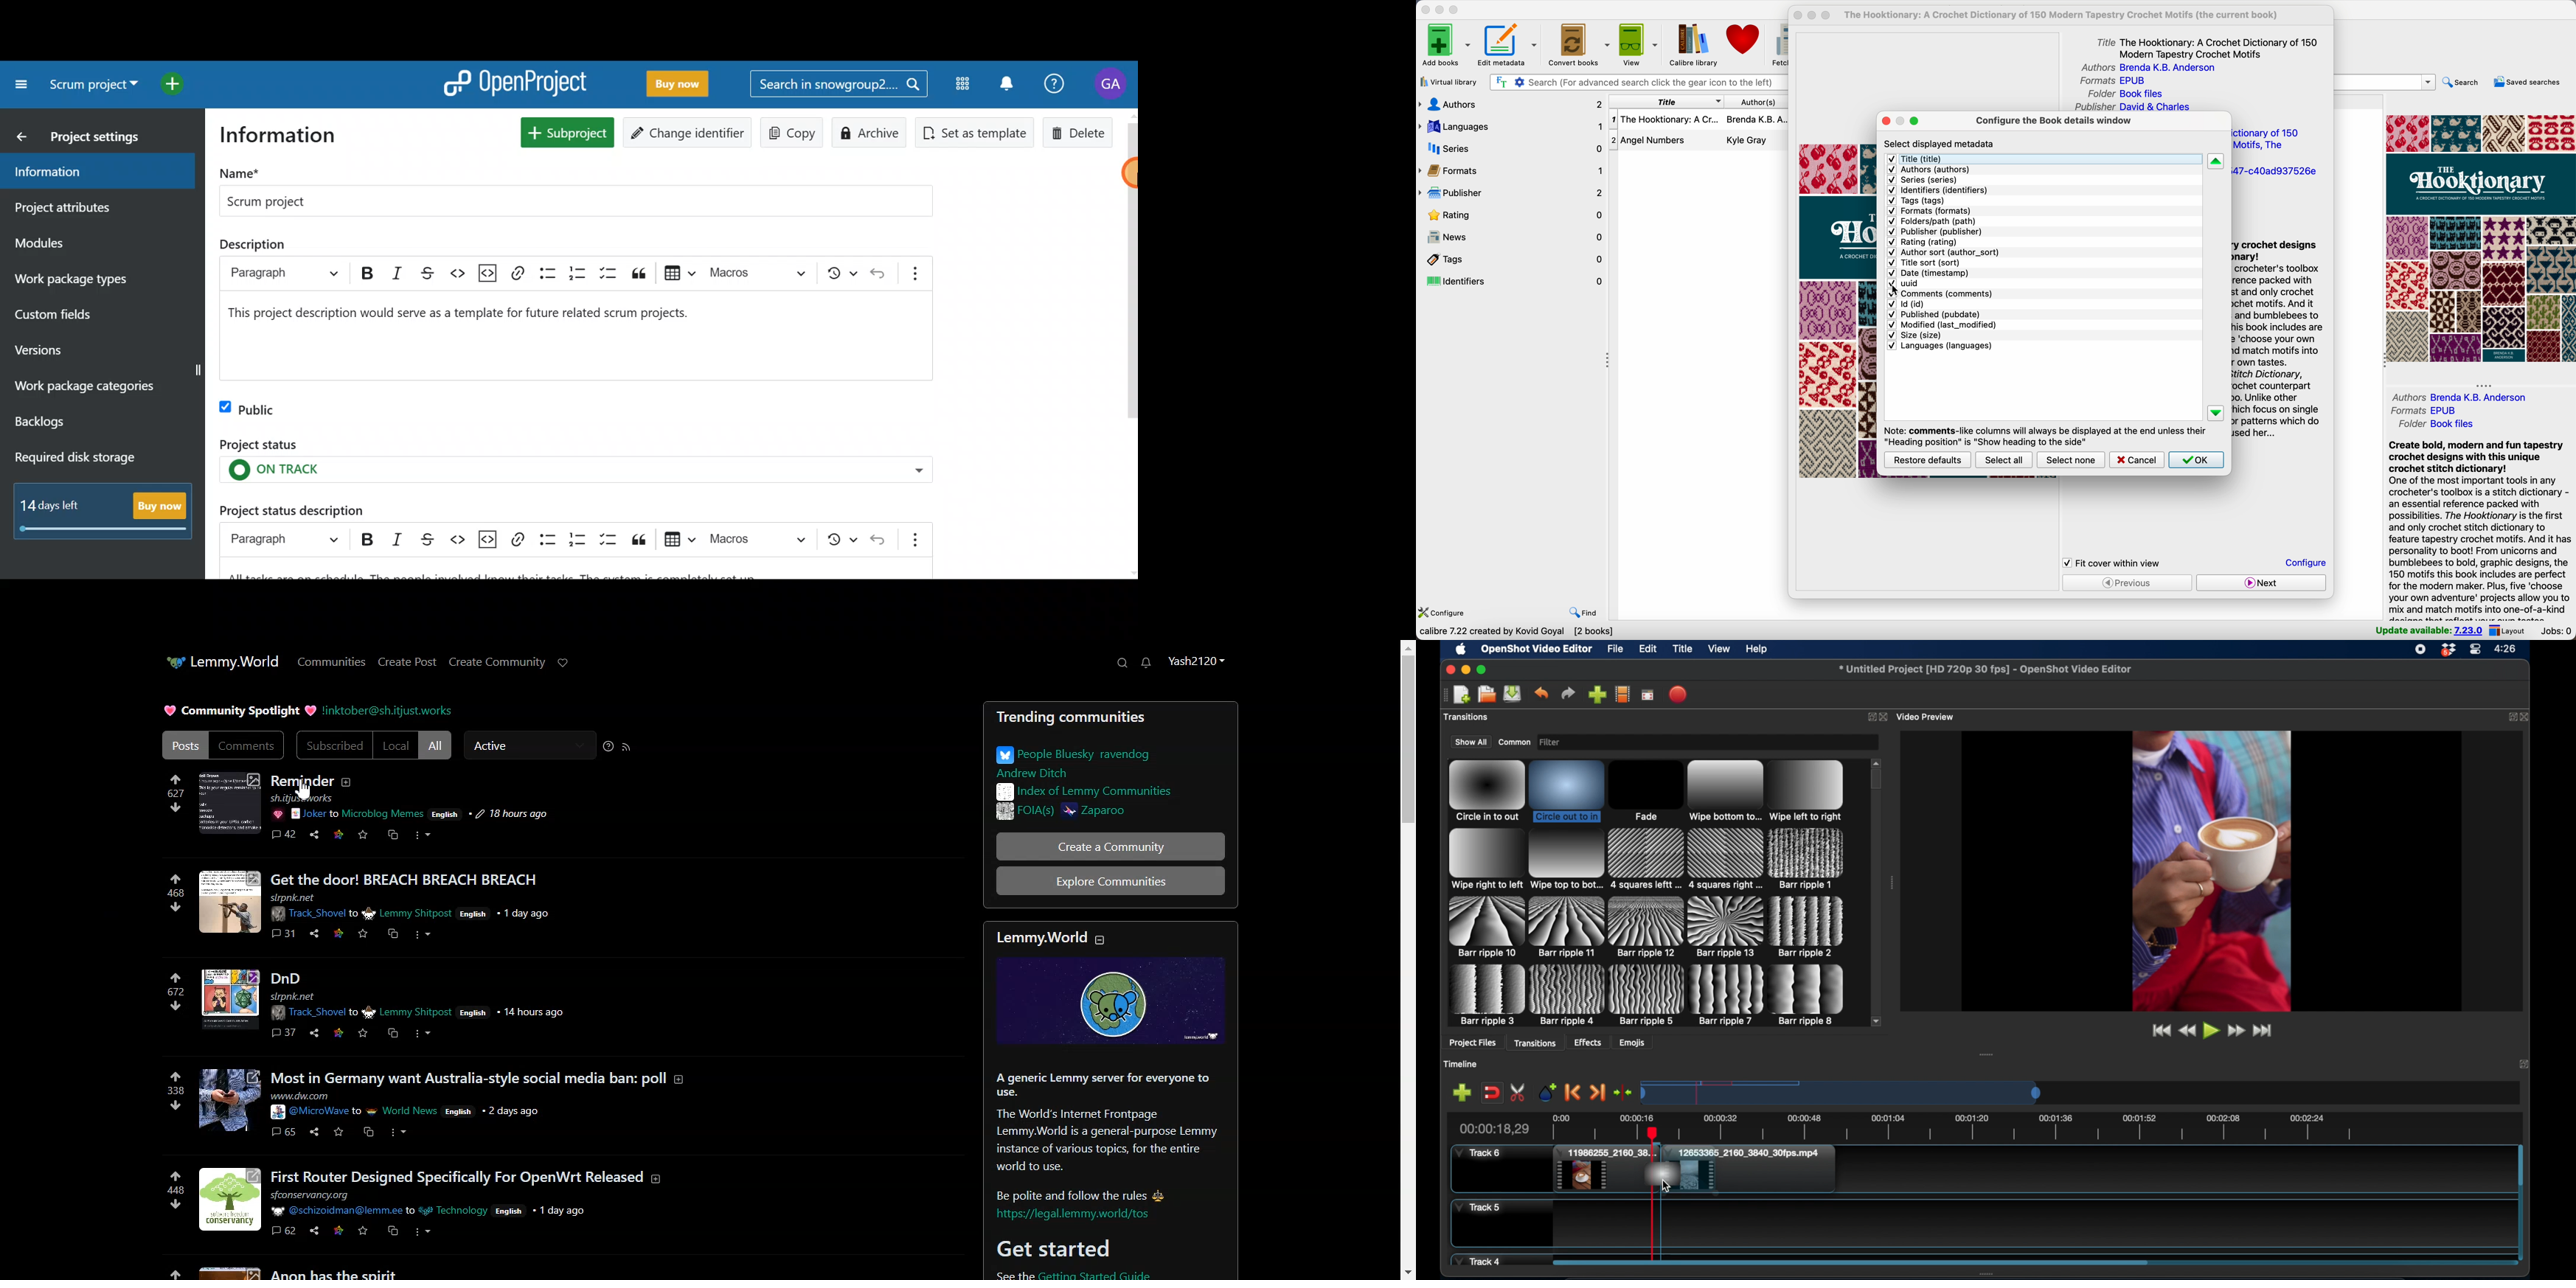 Image resolution: width=2576 pixels, height=1288 pixels. I want to click on cancel, so click(2136, 460).